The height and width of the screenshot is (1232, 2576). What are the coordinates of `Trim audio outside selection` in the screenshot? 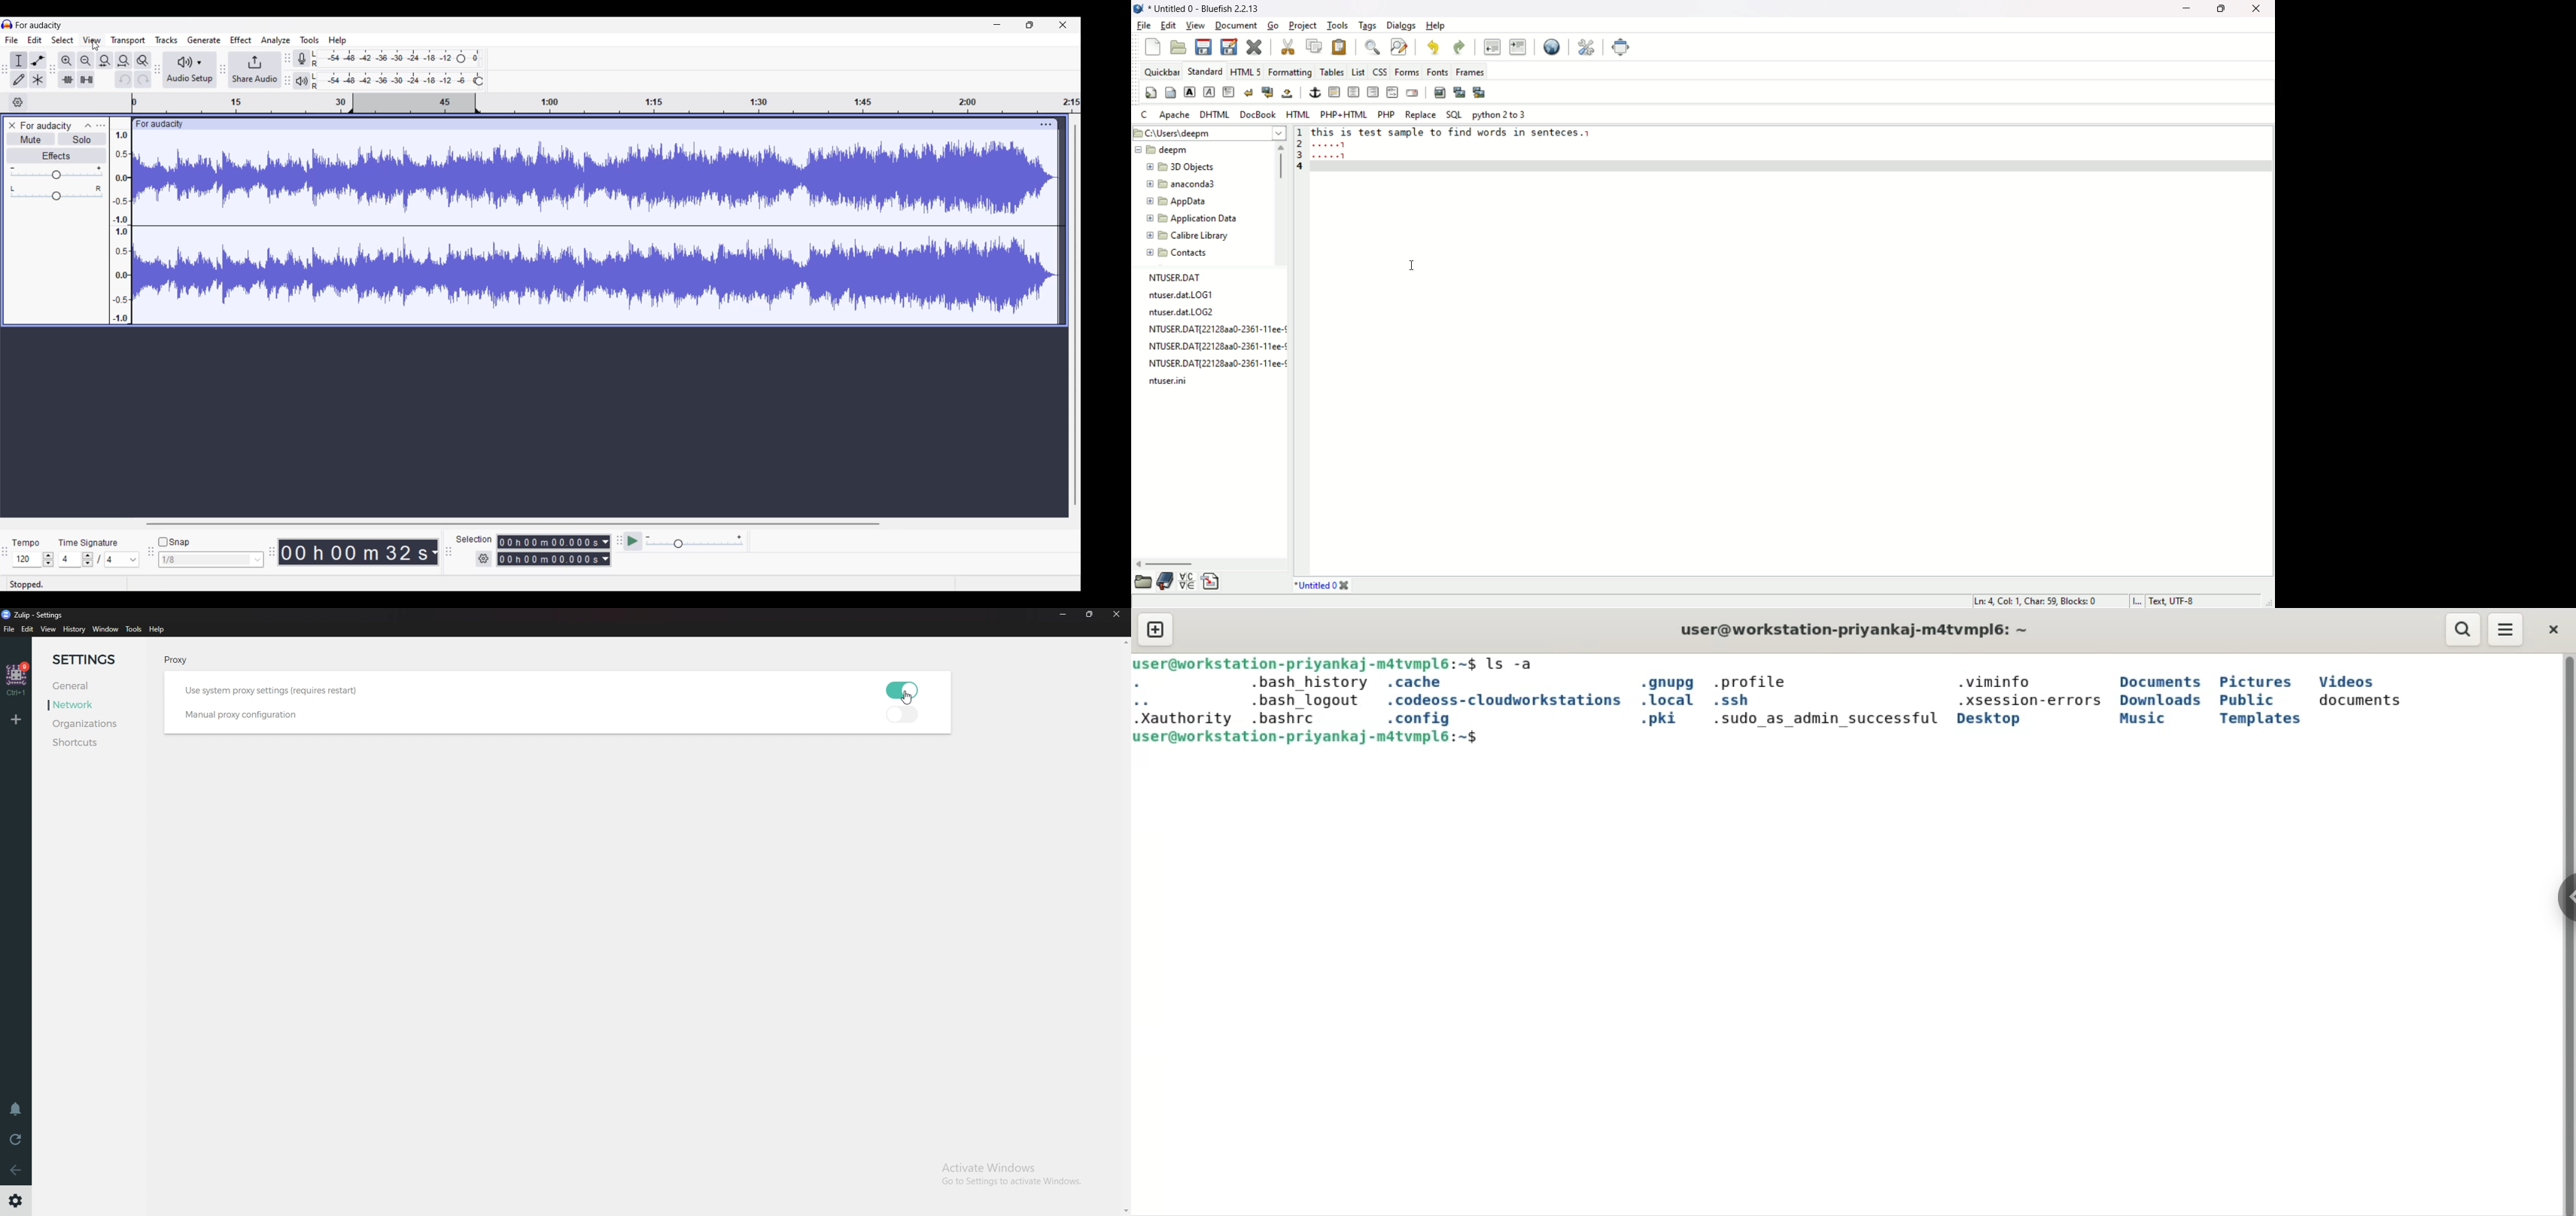 It's located at (67, 79).